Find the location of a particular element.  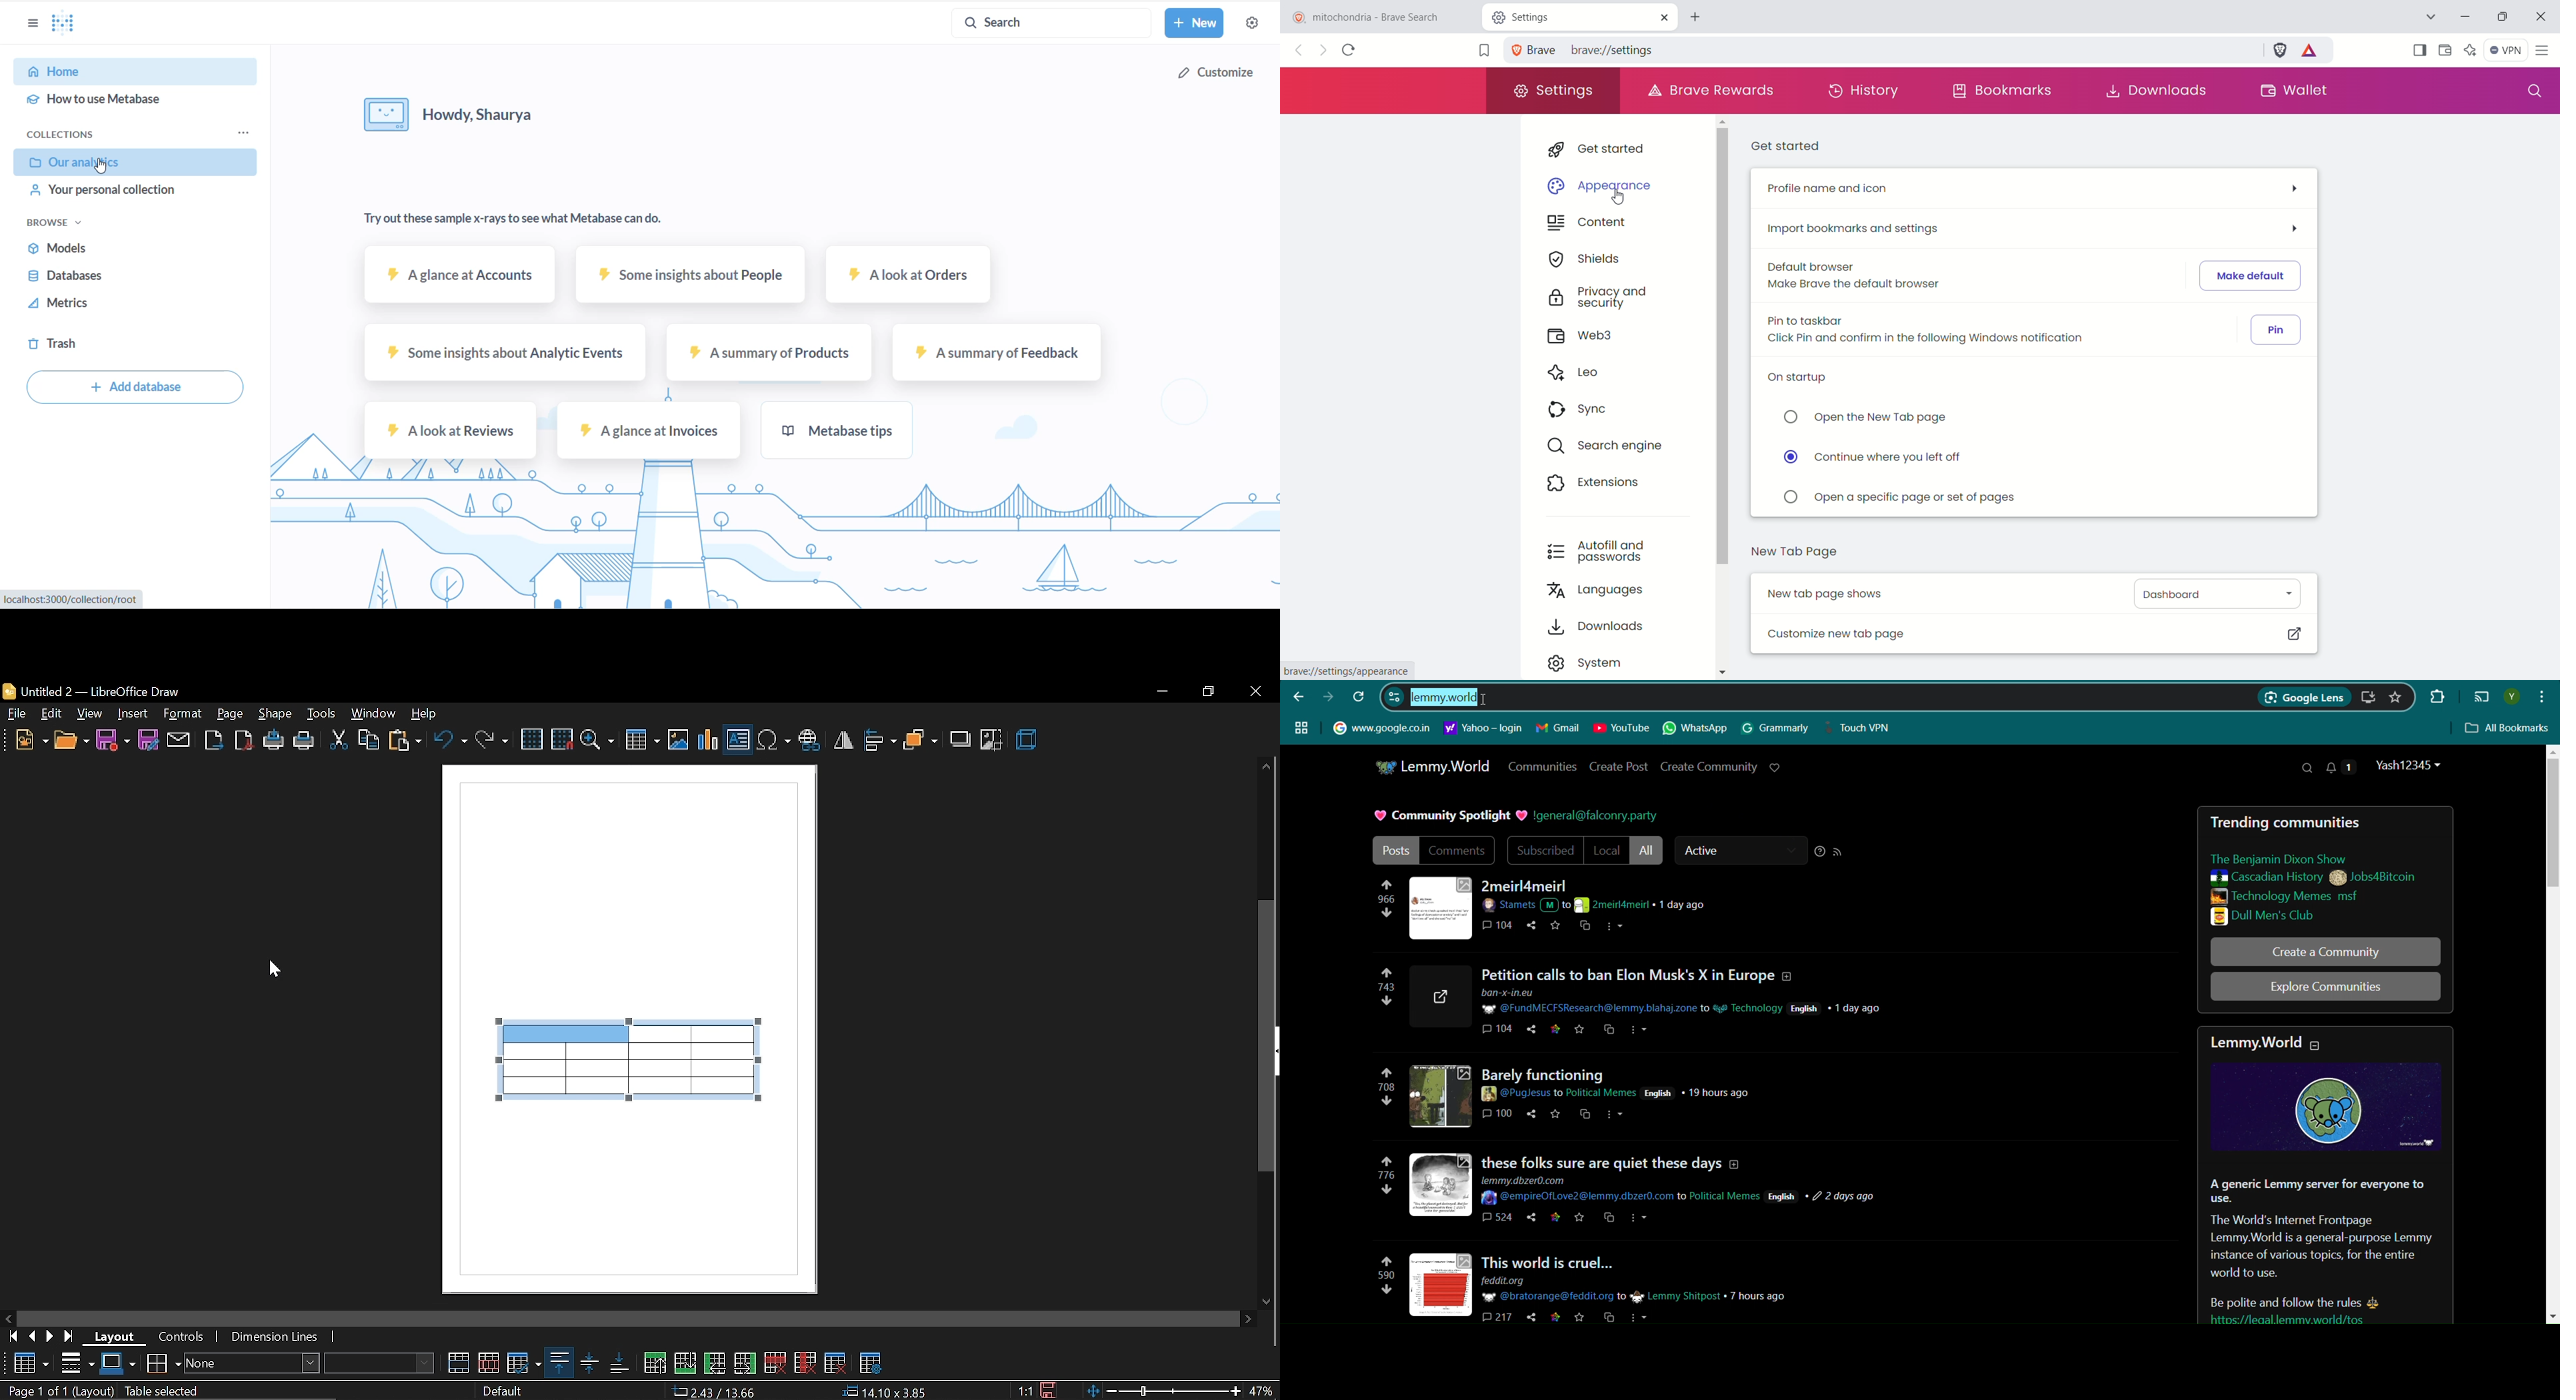

copy is located at coordinates (1606, 1317).